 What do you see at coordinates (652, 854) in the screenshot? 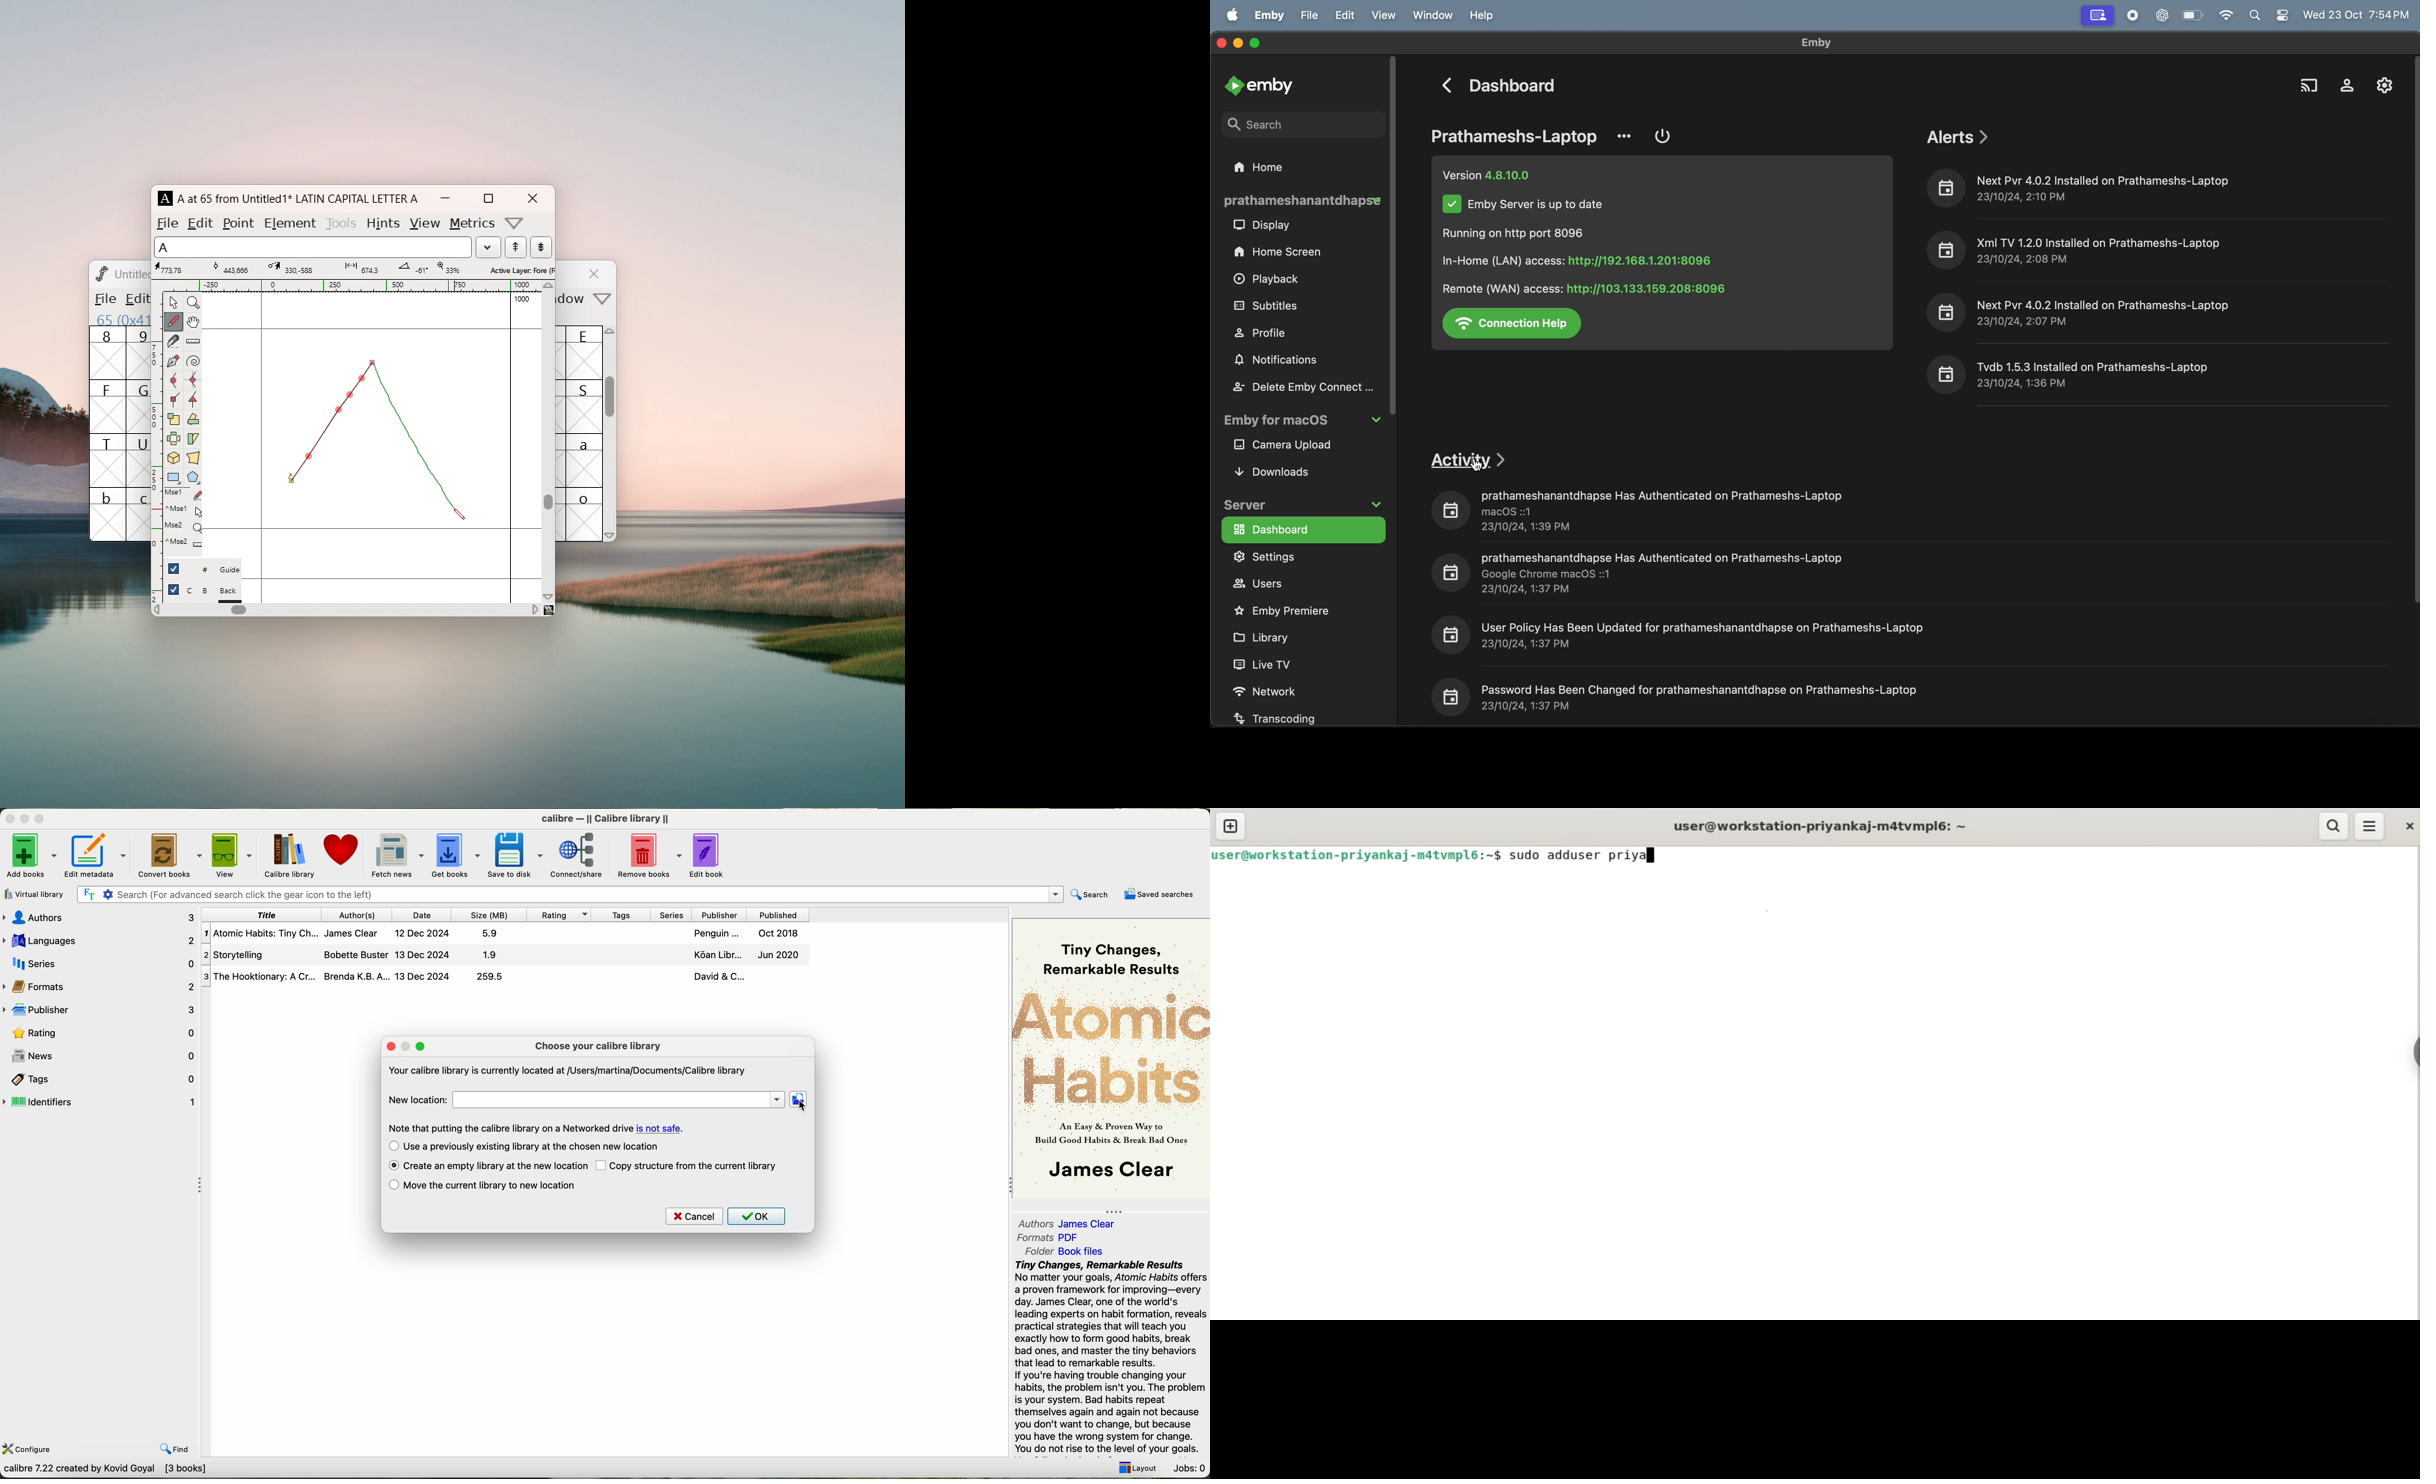
I see `remove books` at bounding box center [652, 854].